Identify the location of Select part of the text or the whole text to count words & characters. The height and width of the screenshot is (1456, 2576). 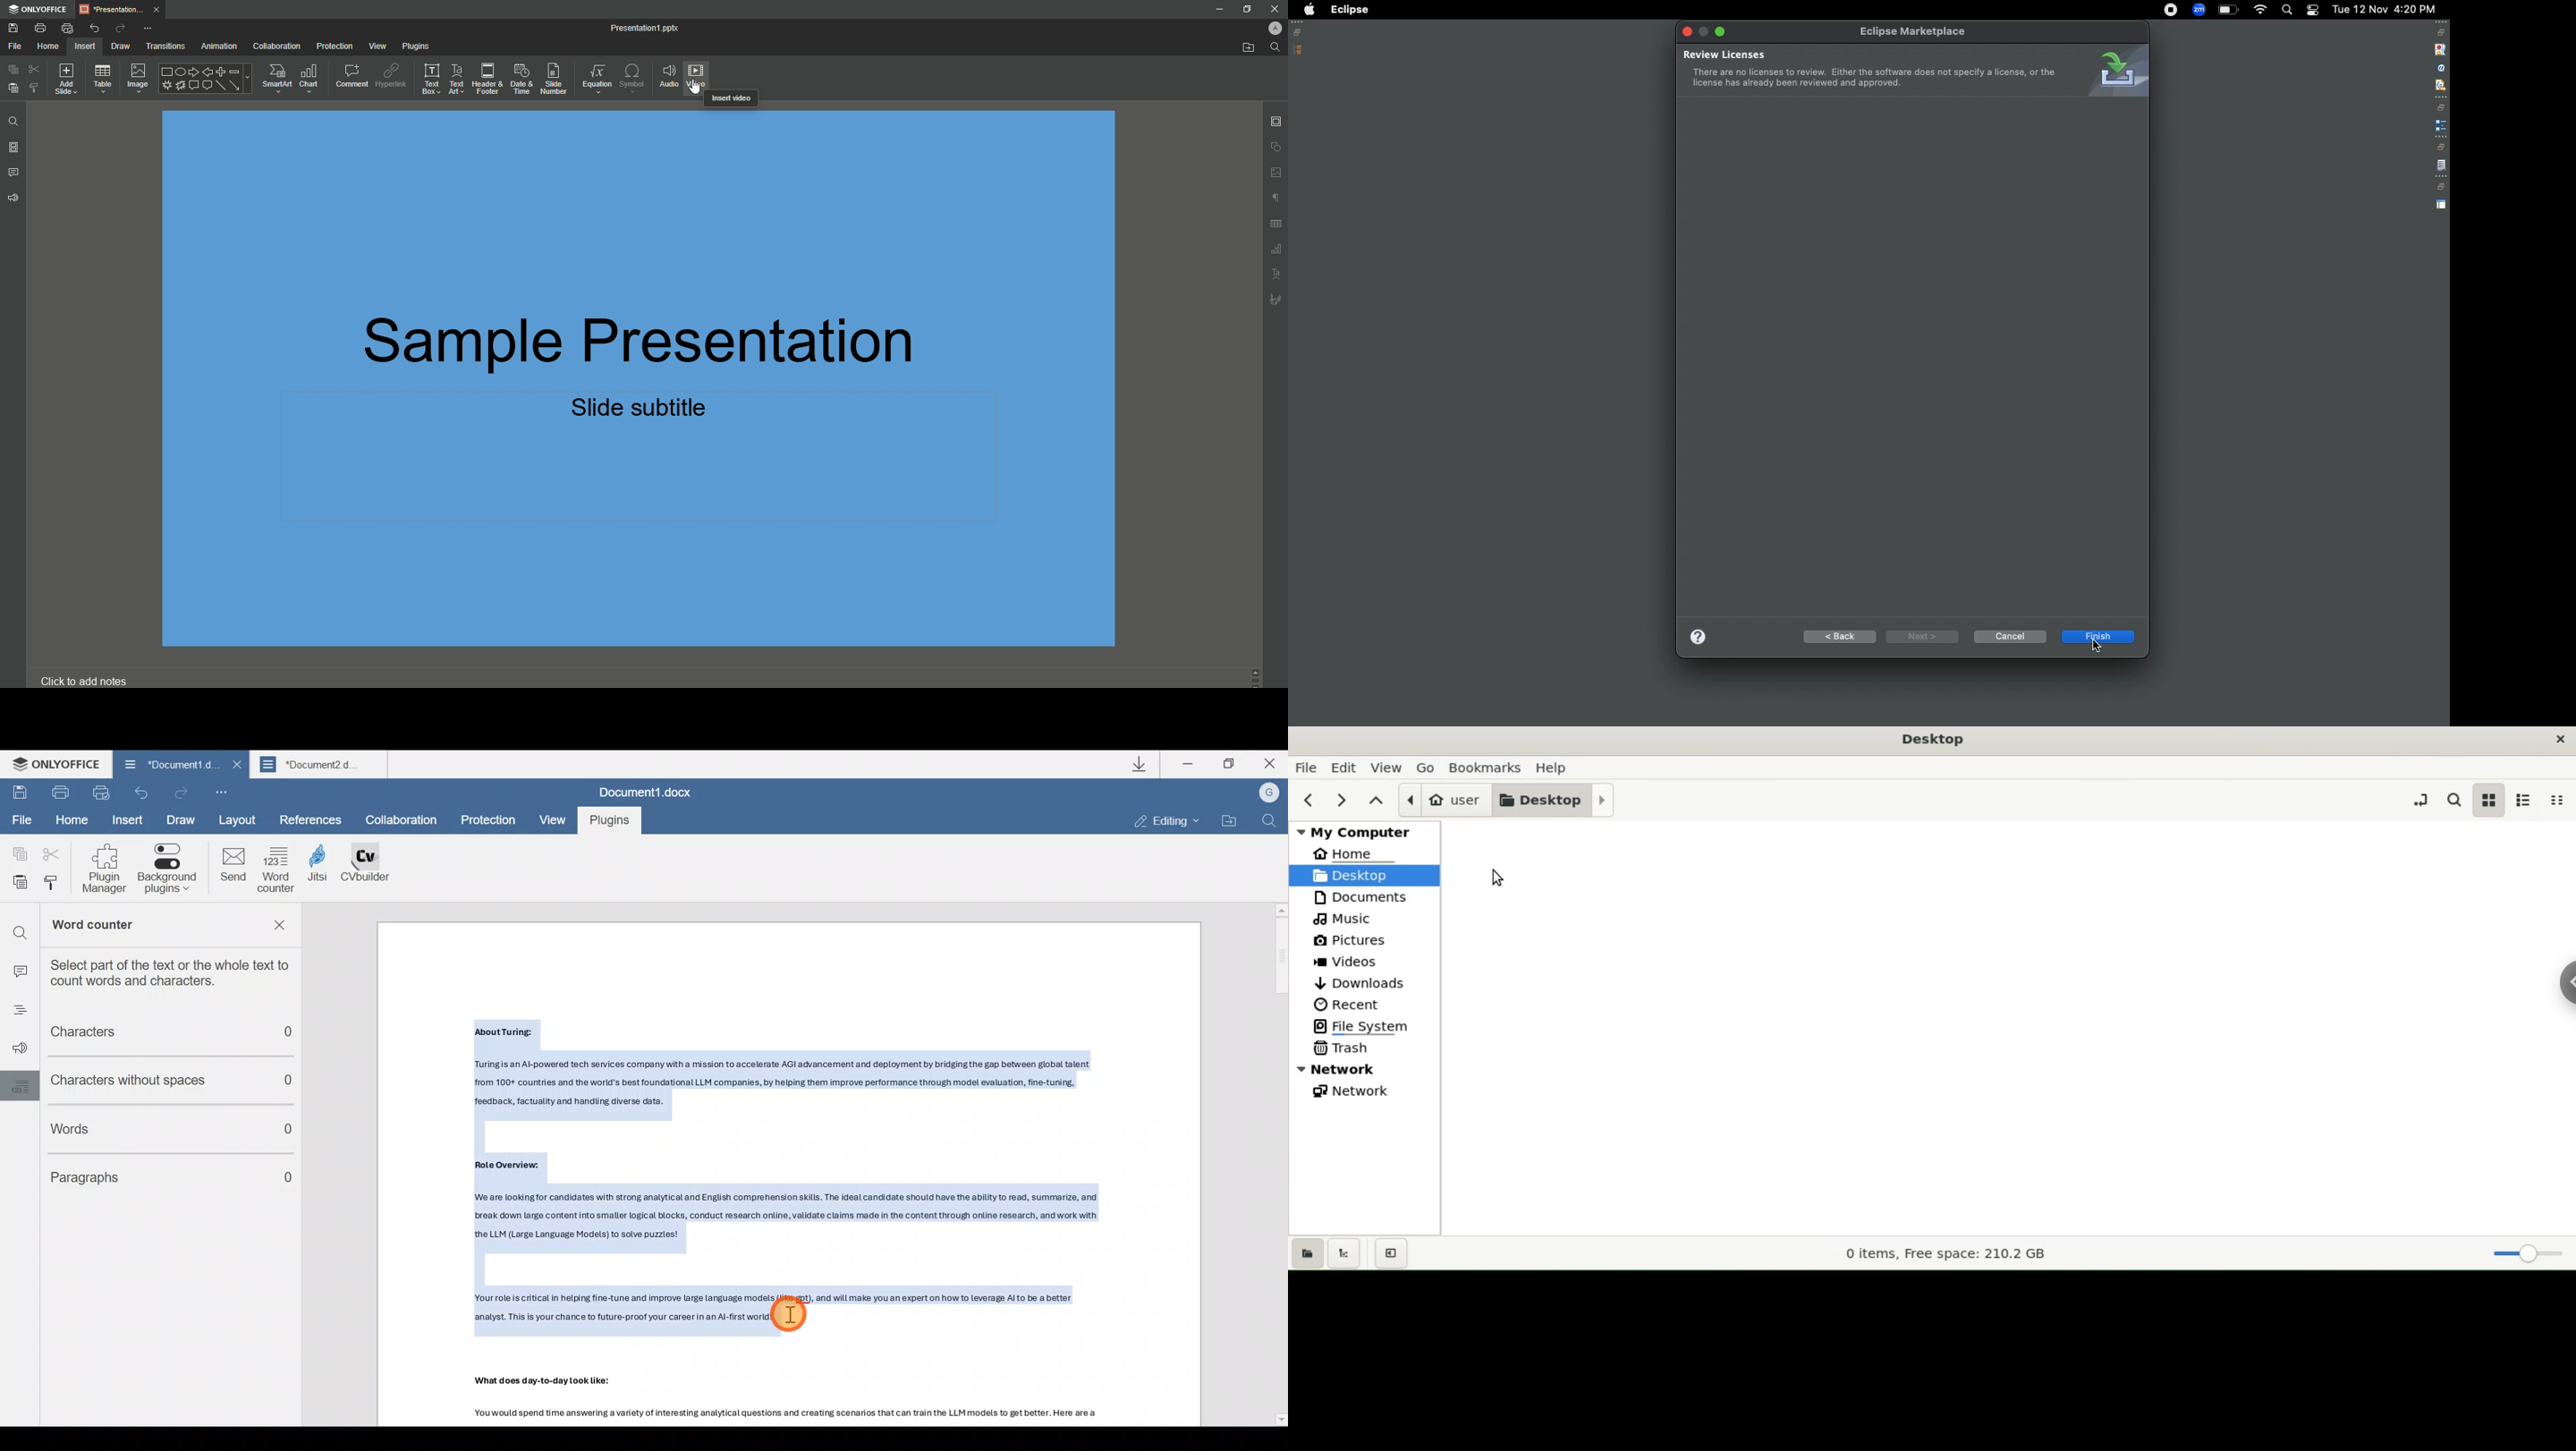
(178, 972).